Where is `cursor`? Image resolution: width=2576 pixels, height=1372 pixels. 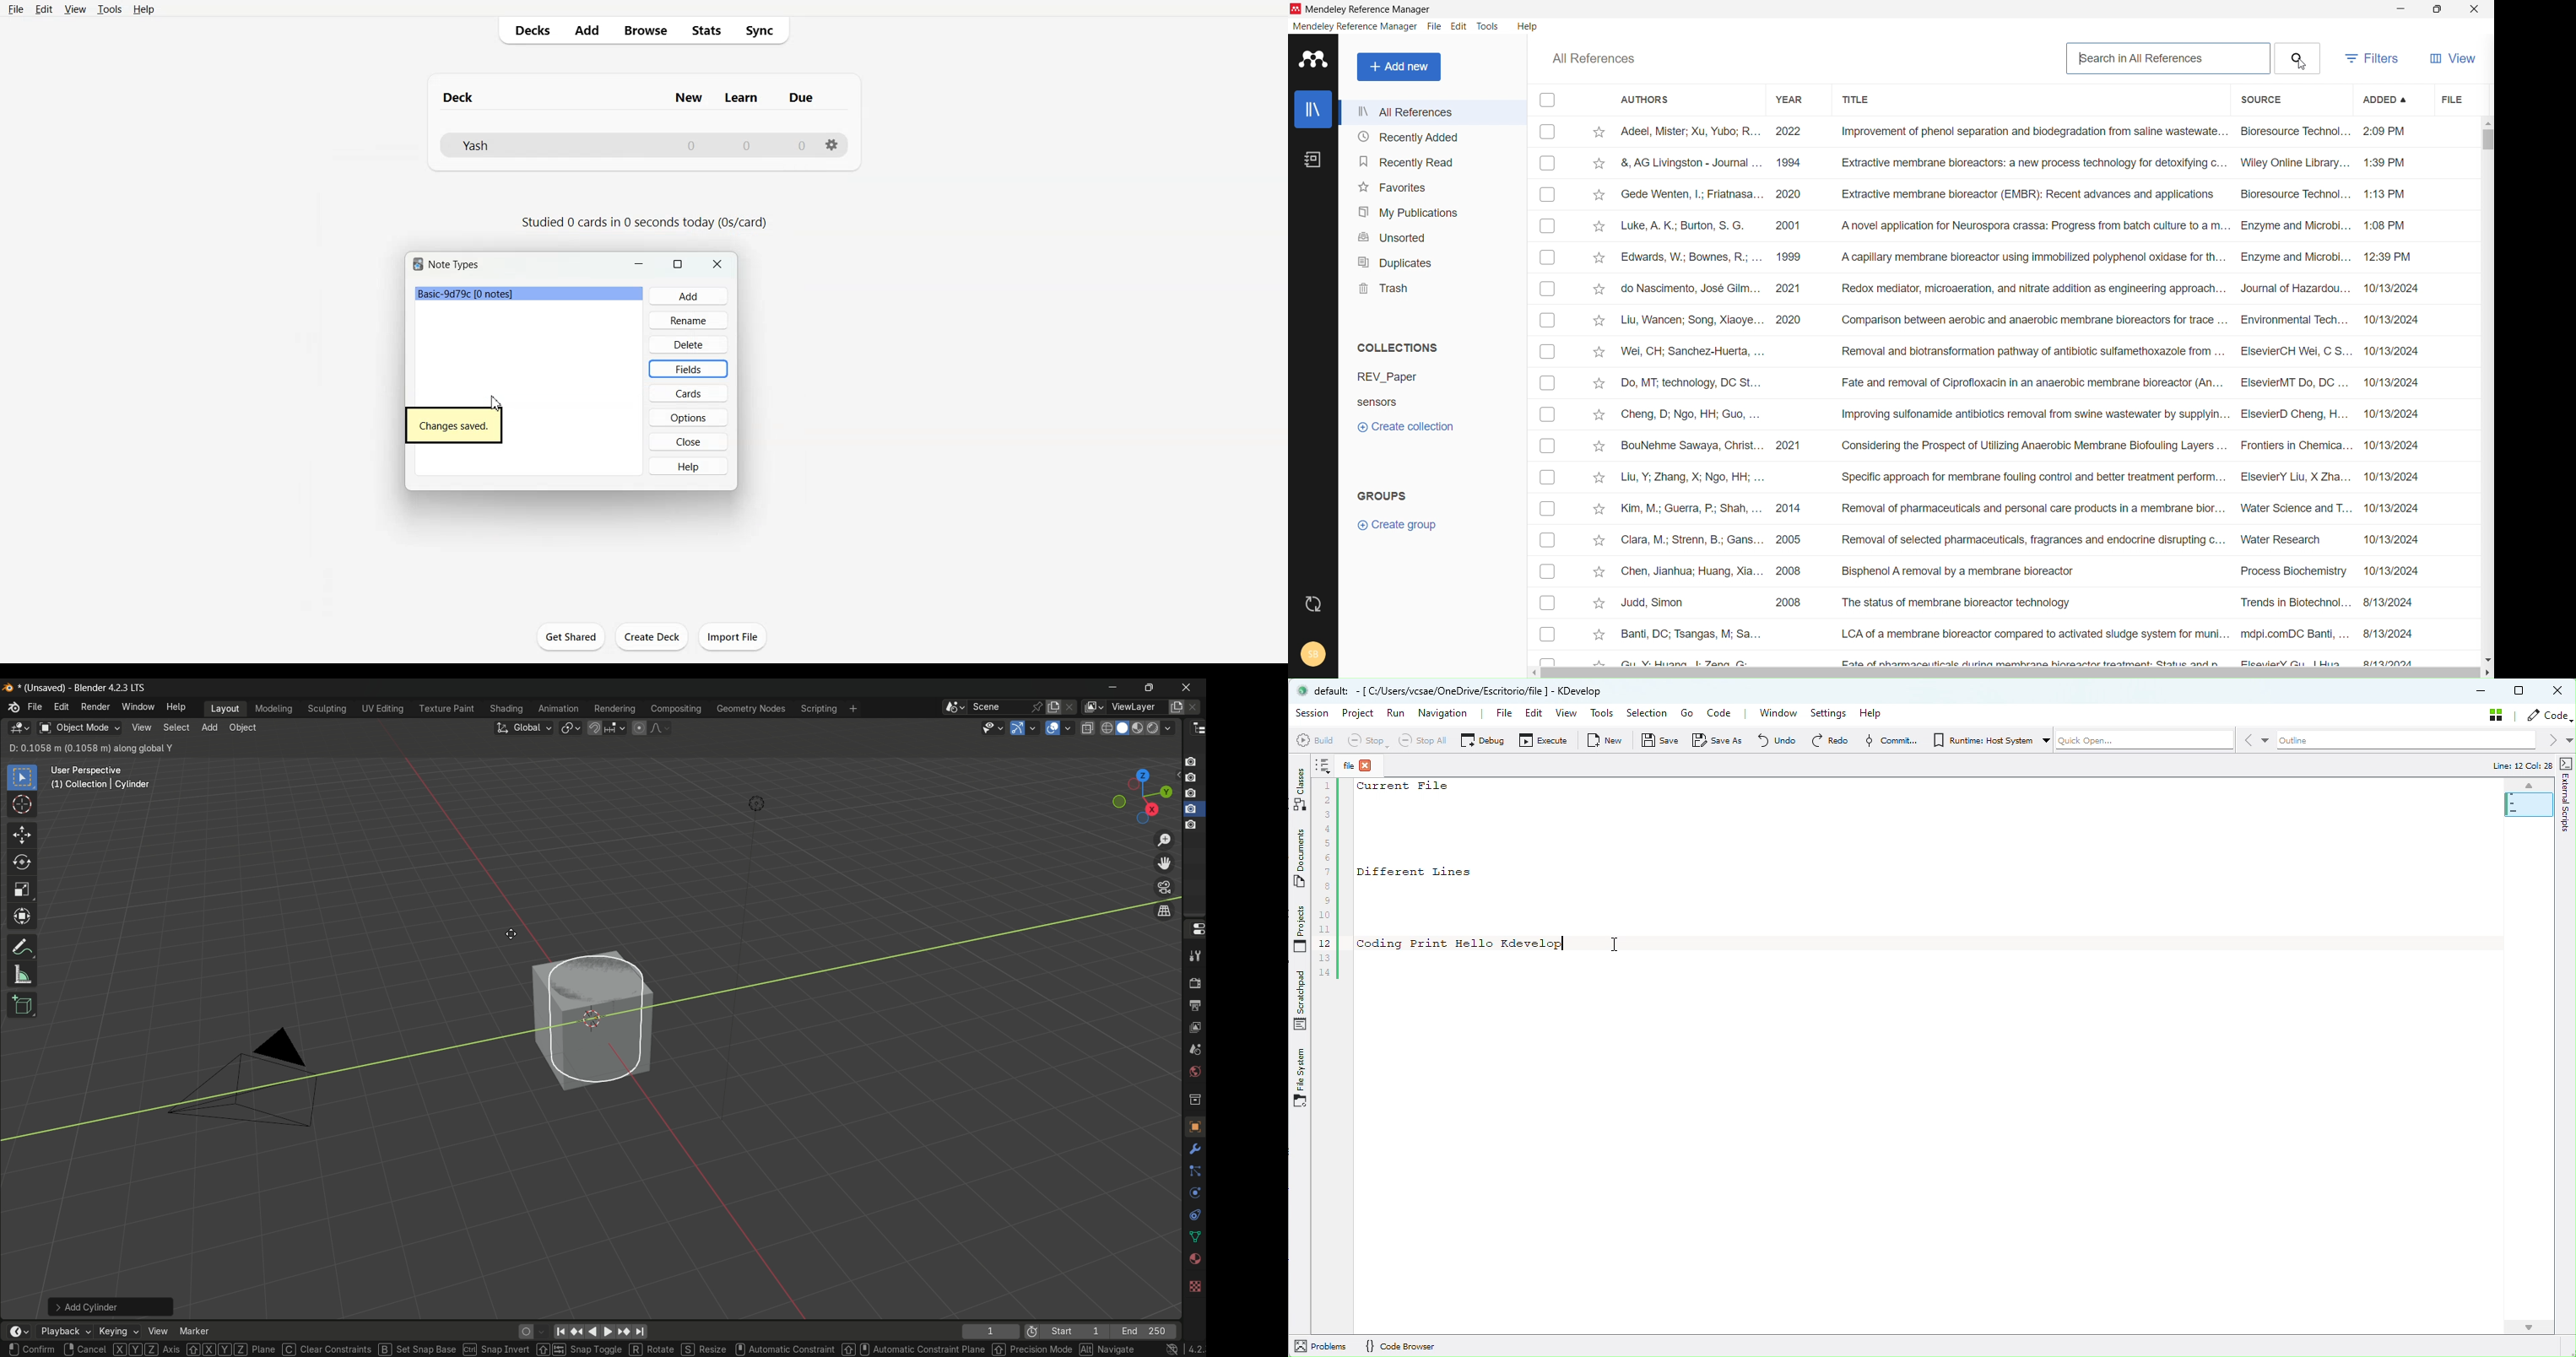 cursor is located at coordinates (2298, 68).